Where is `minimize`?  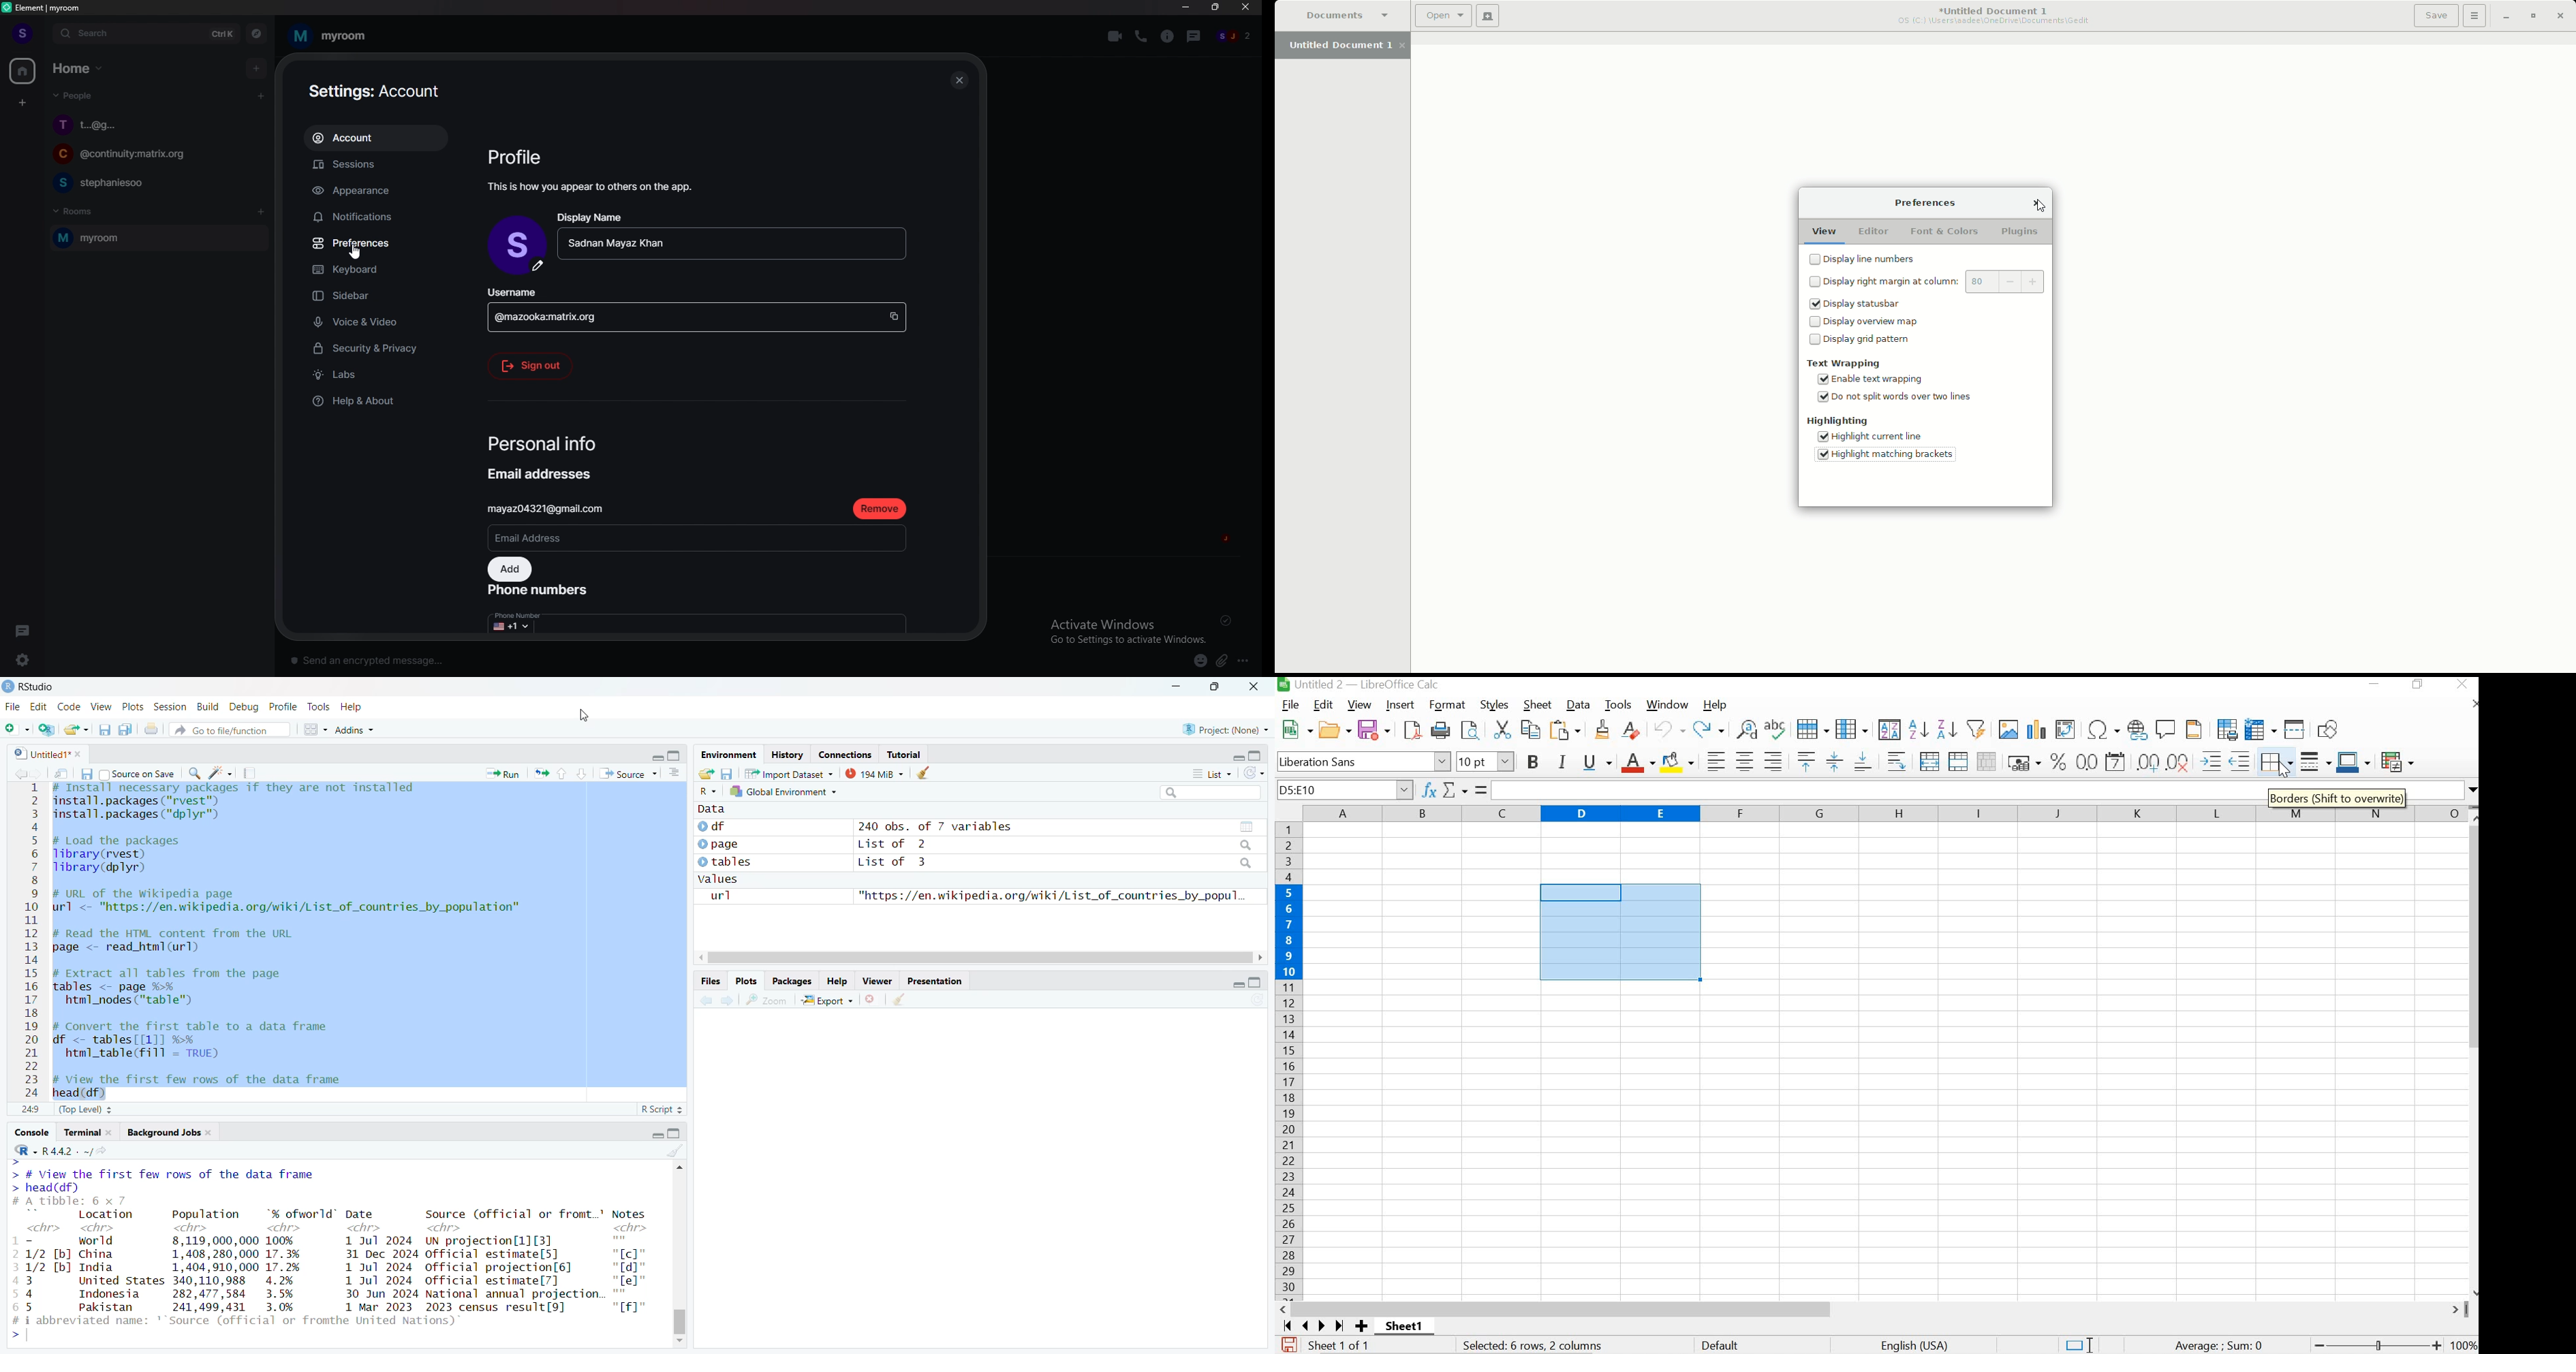
minimize is located at coordinates (1238, 985).